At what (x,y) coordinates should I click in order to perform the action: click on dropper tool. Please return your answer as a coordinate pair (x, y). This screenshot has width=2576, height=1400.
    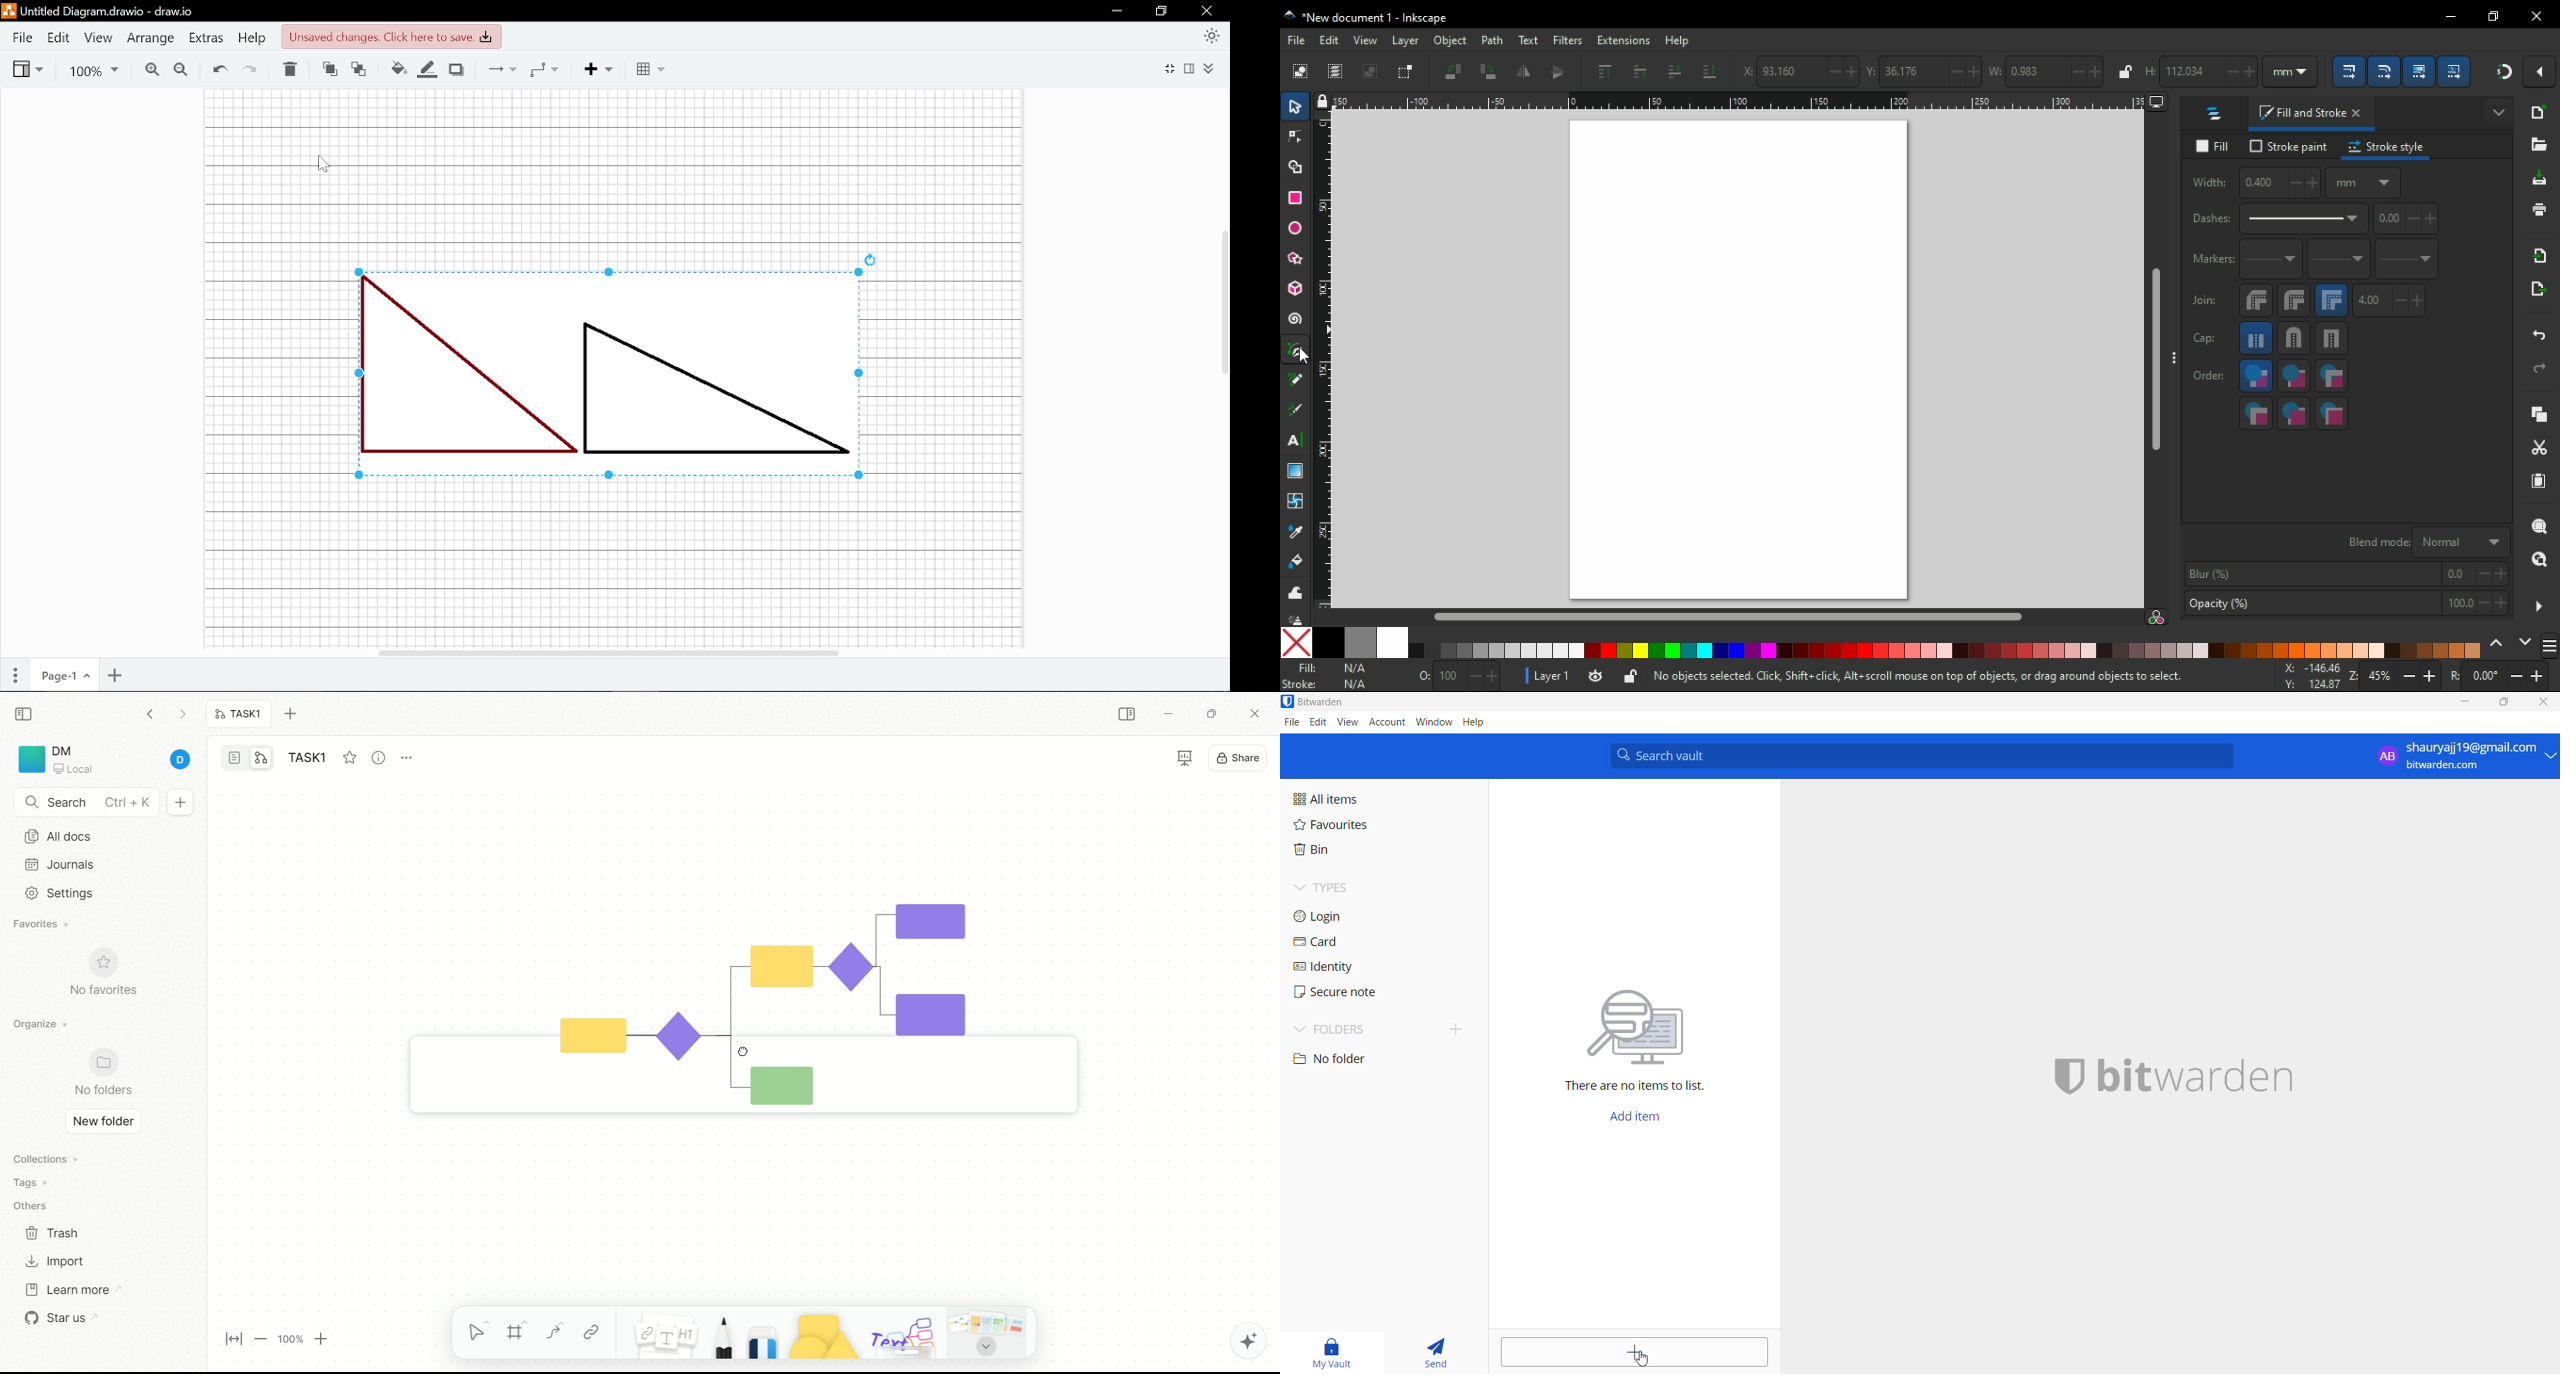
    Looking at the image, I should click on (1297, 532).